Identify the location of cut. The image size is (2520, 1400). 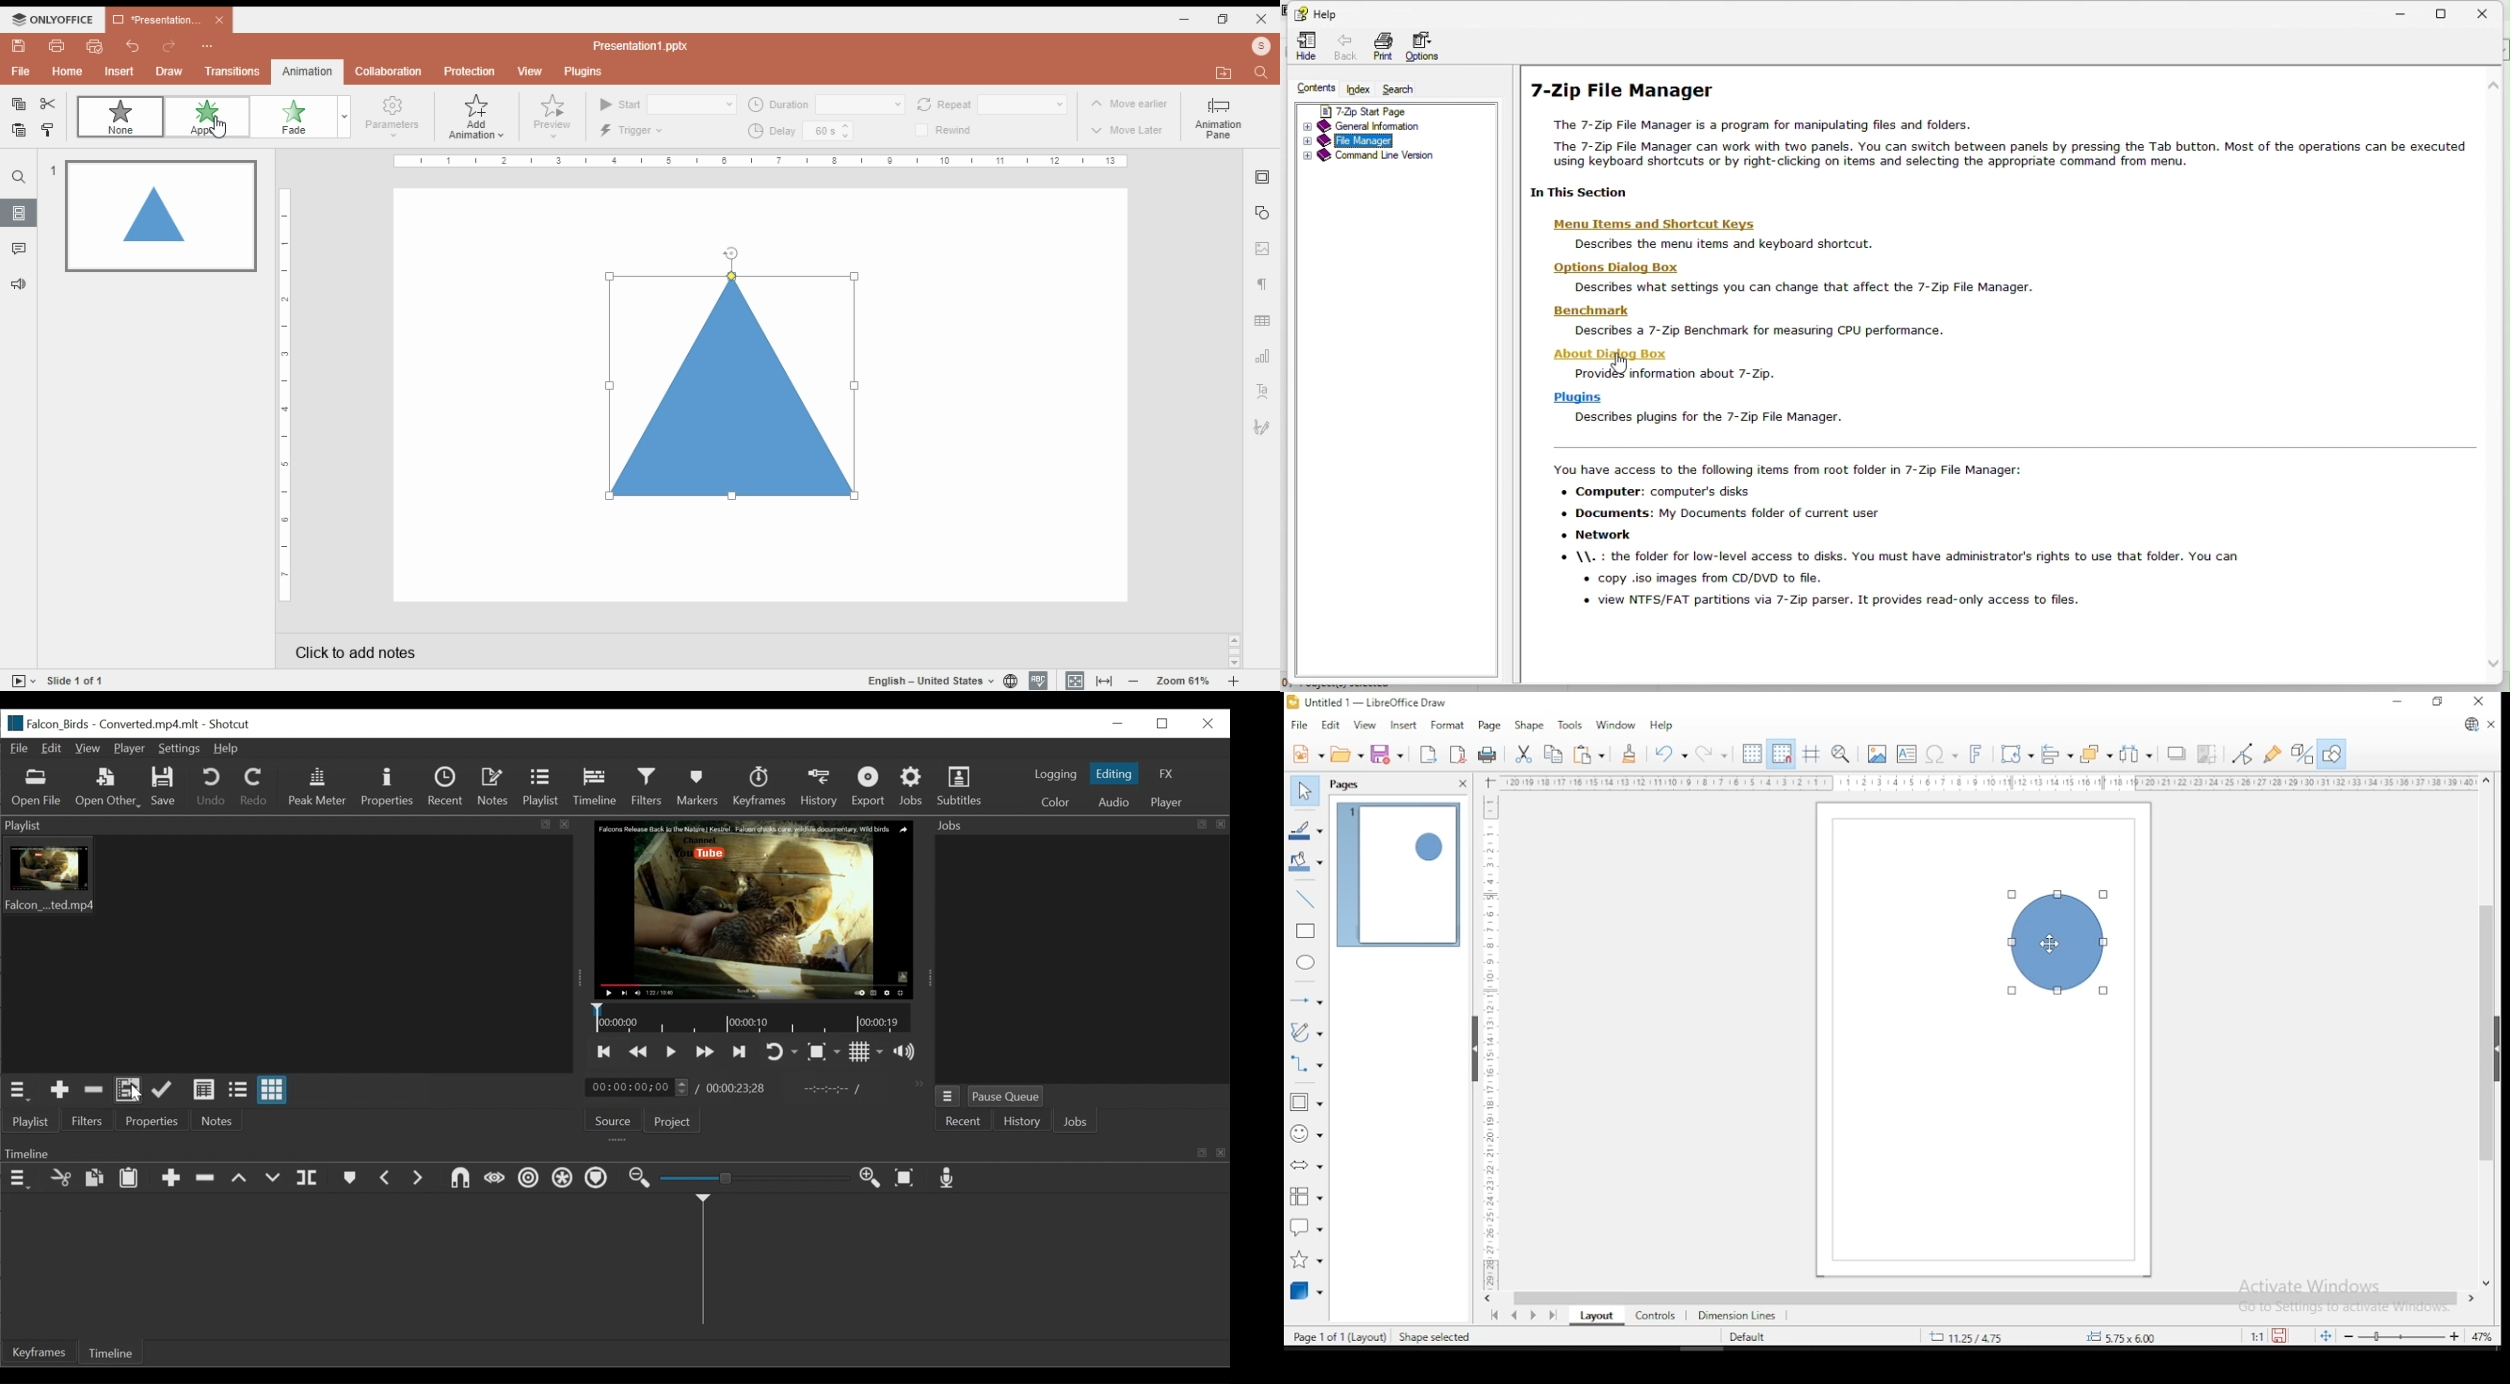
(1522, 754).